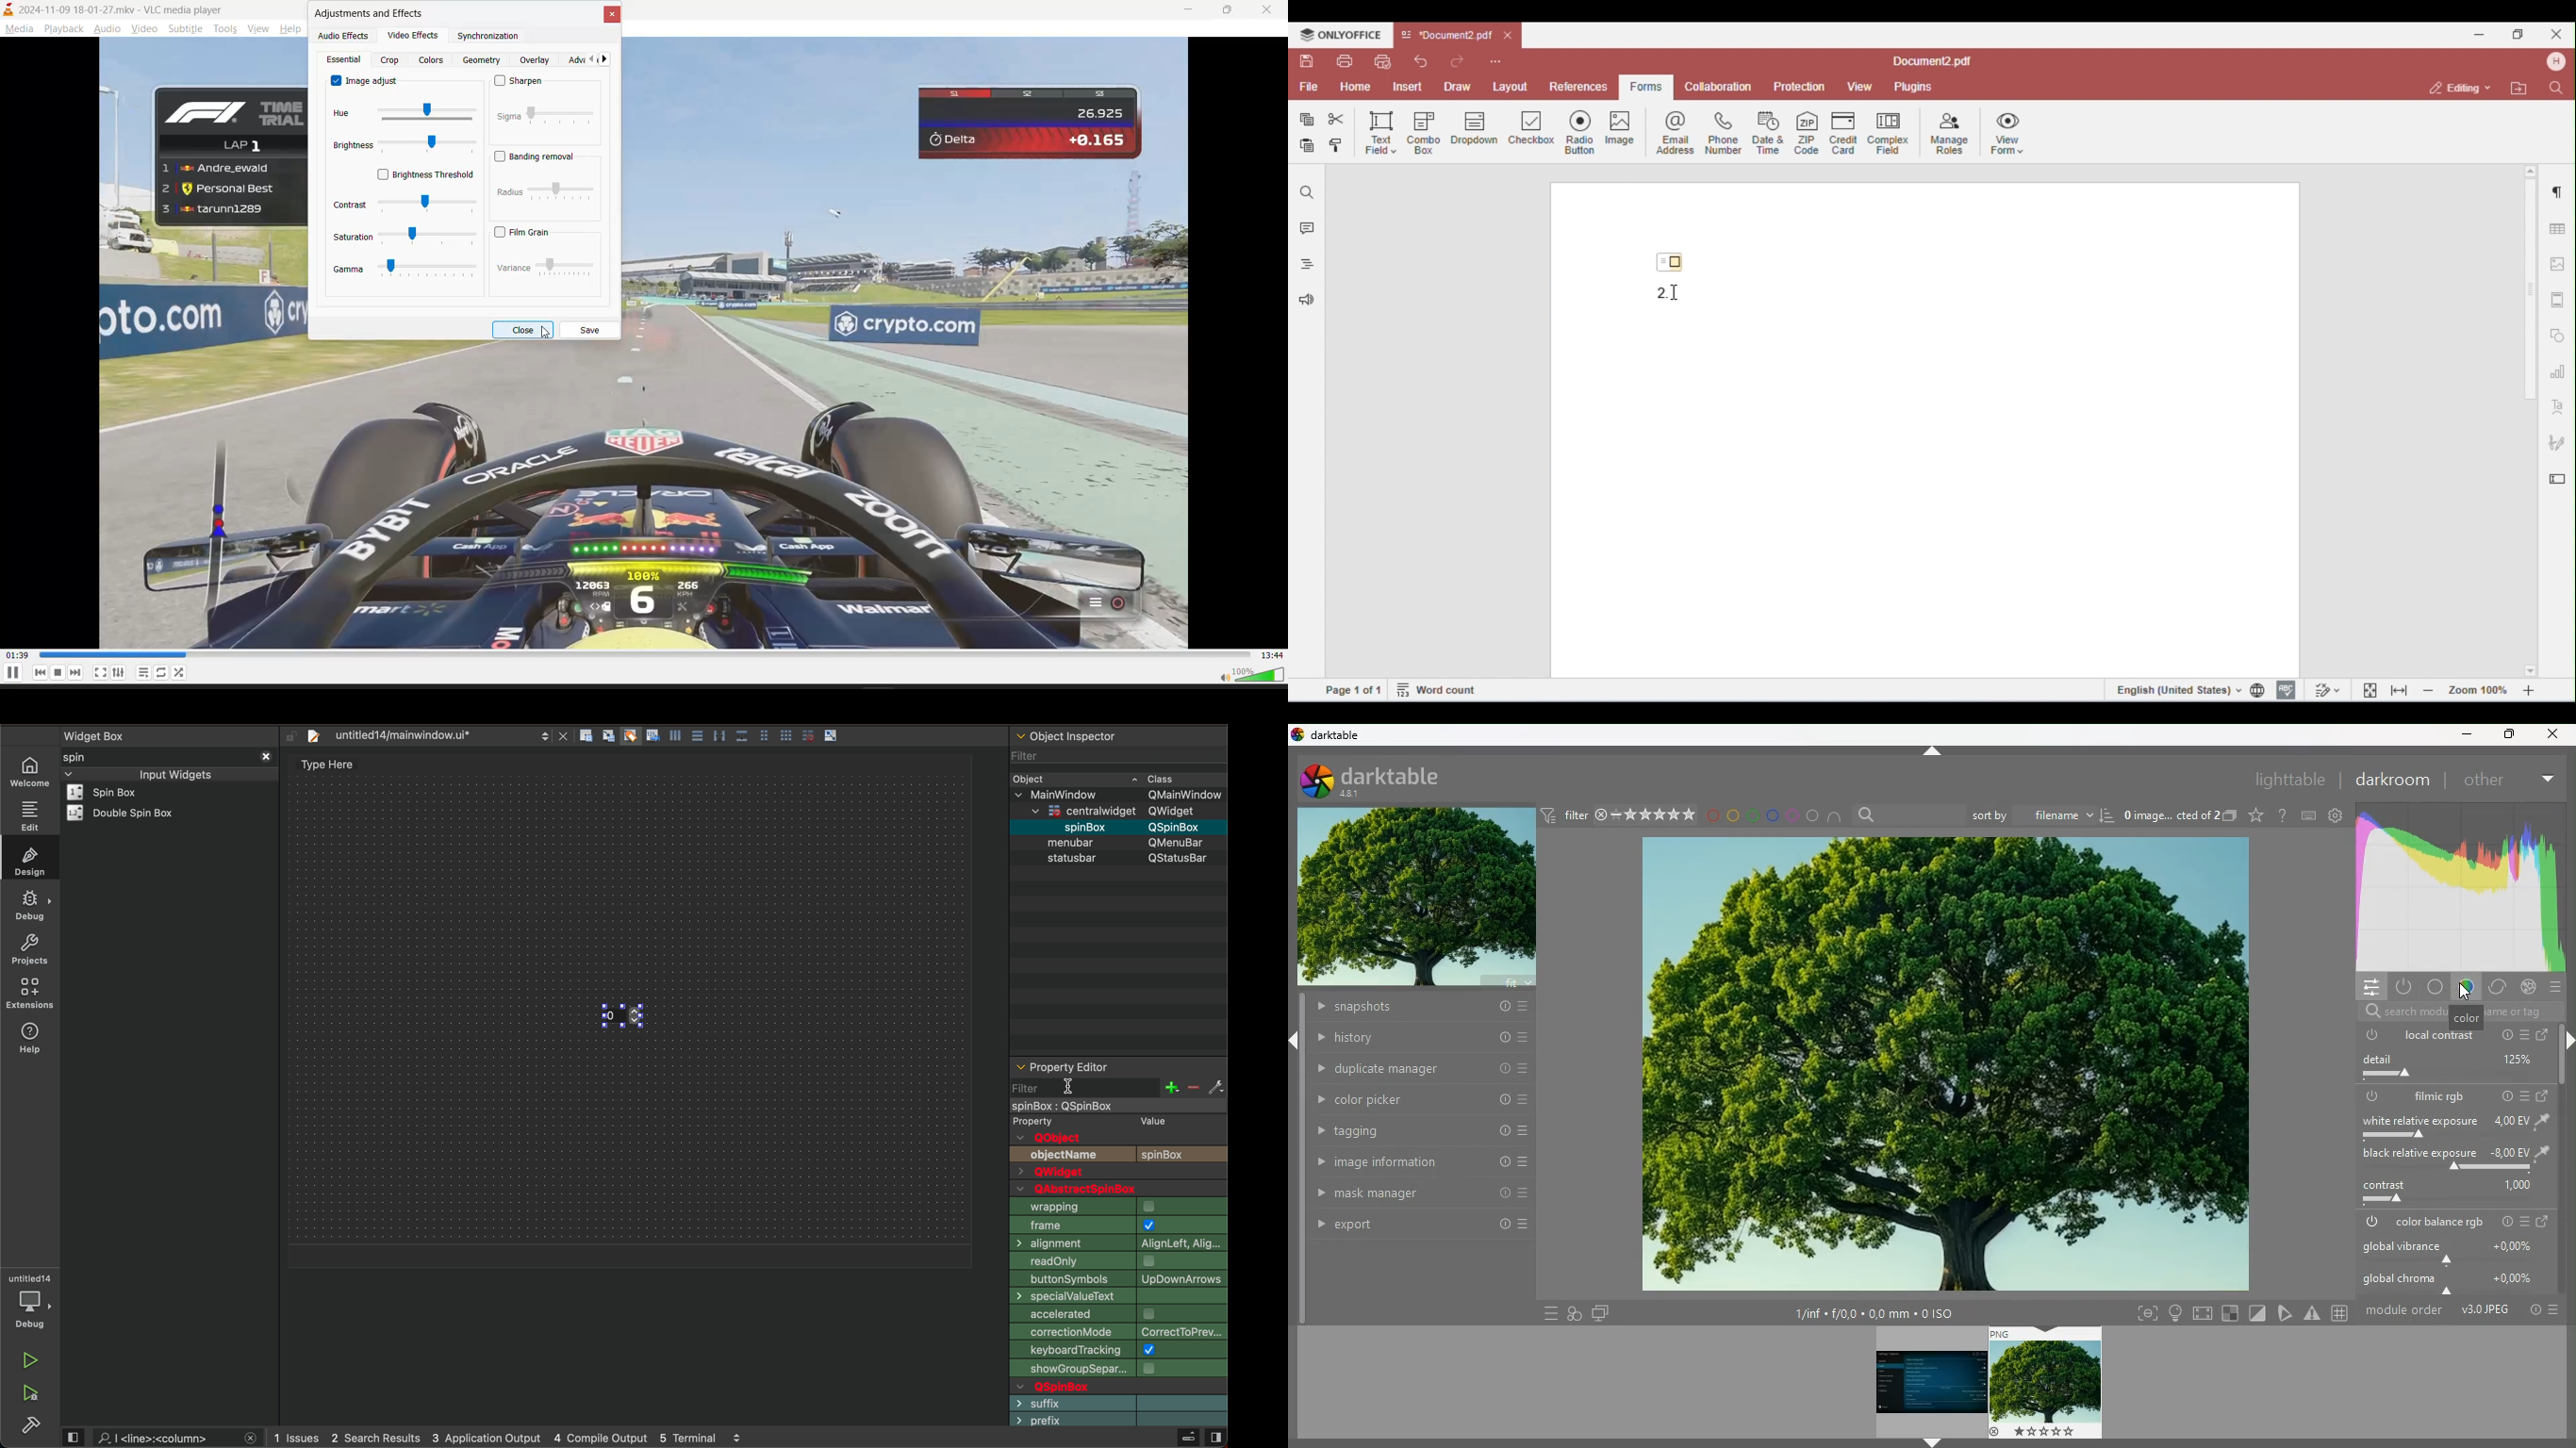 The image size is (2576, 1456). Describe the element at coordinates (2403, 986) in the screenshot. I see `power` at that location.